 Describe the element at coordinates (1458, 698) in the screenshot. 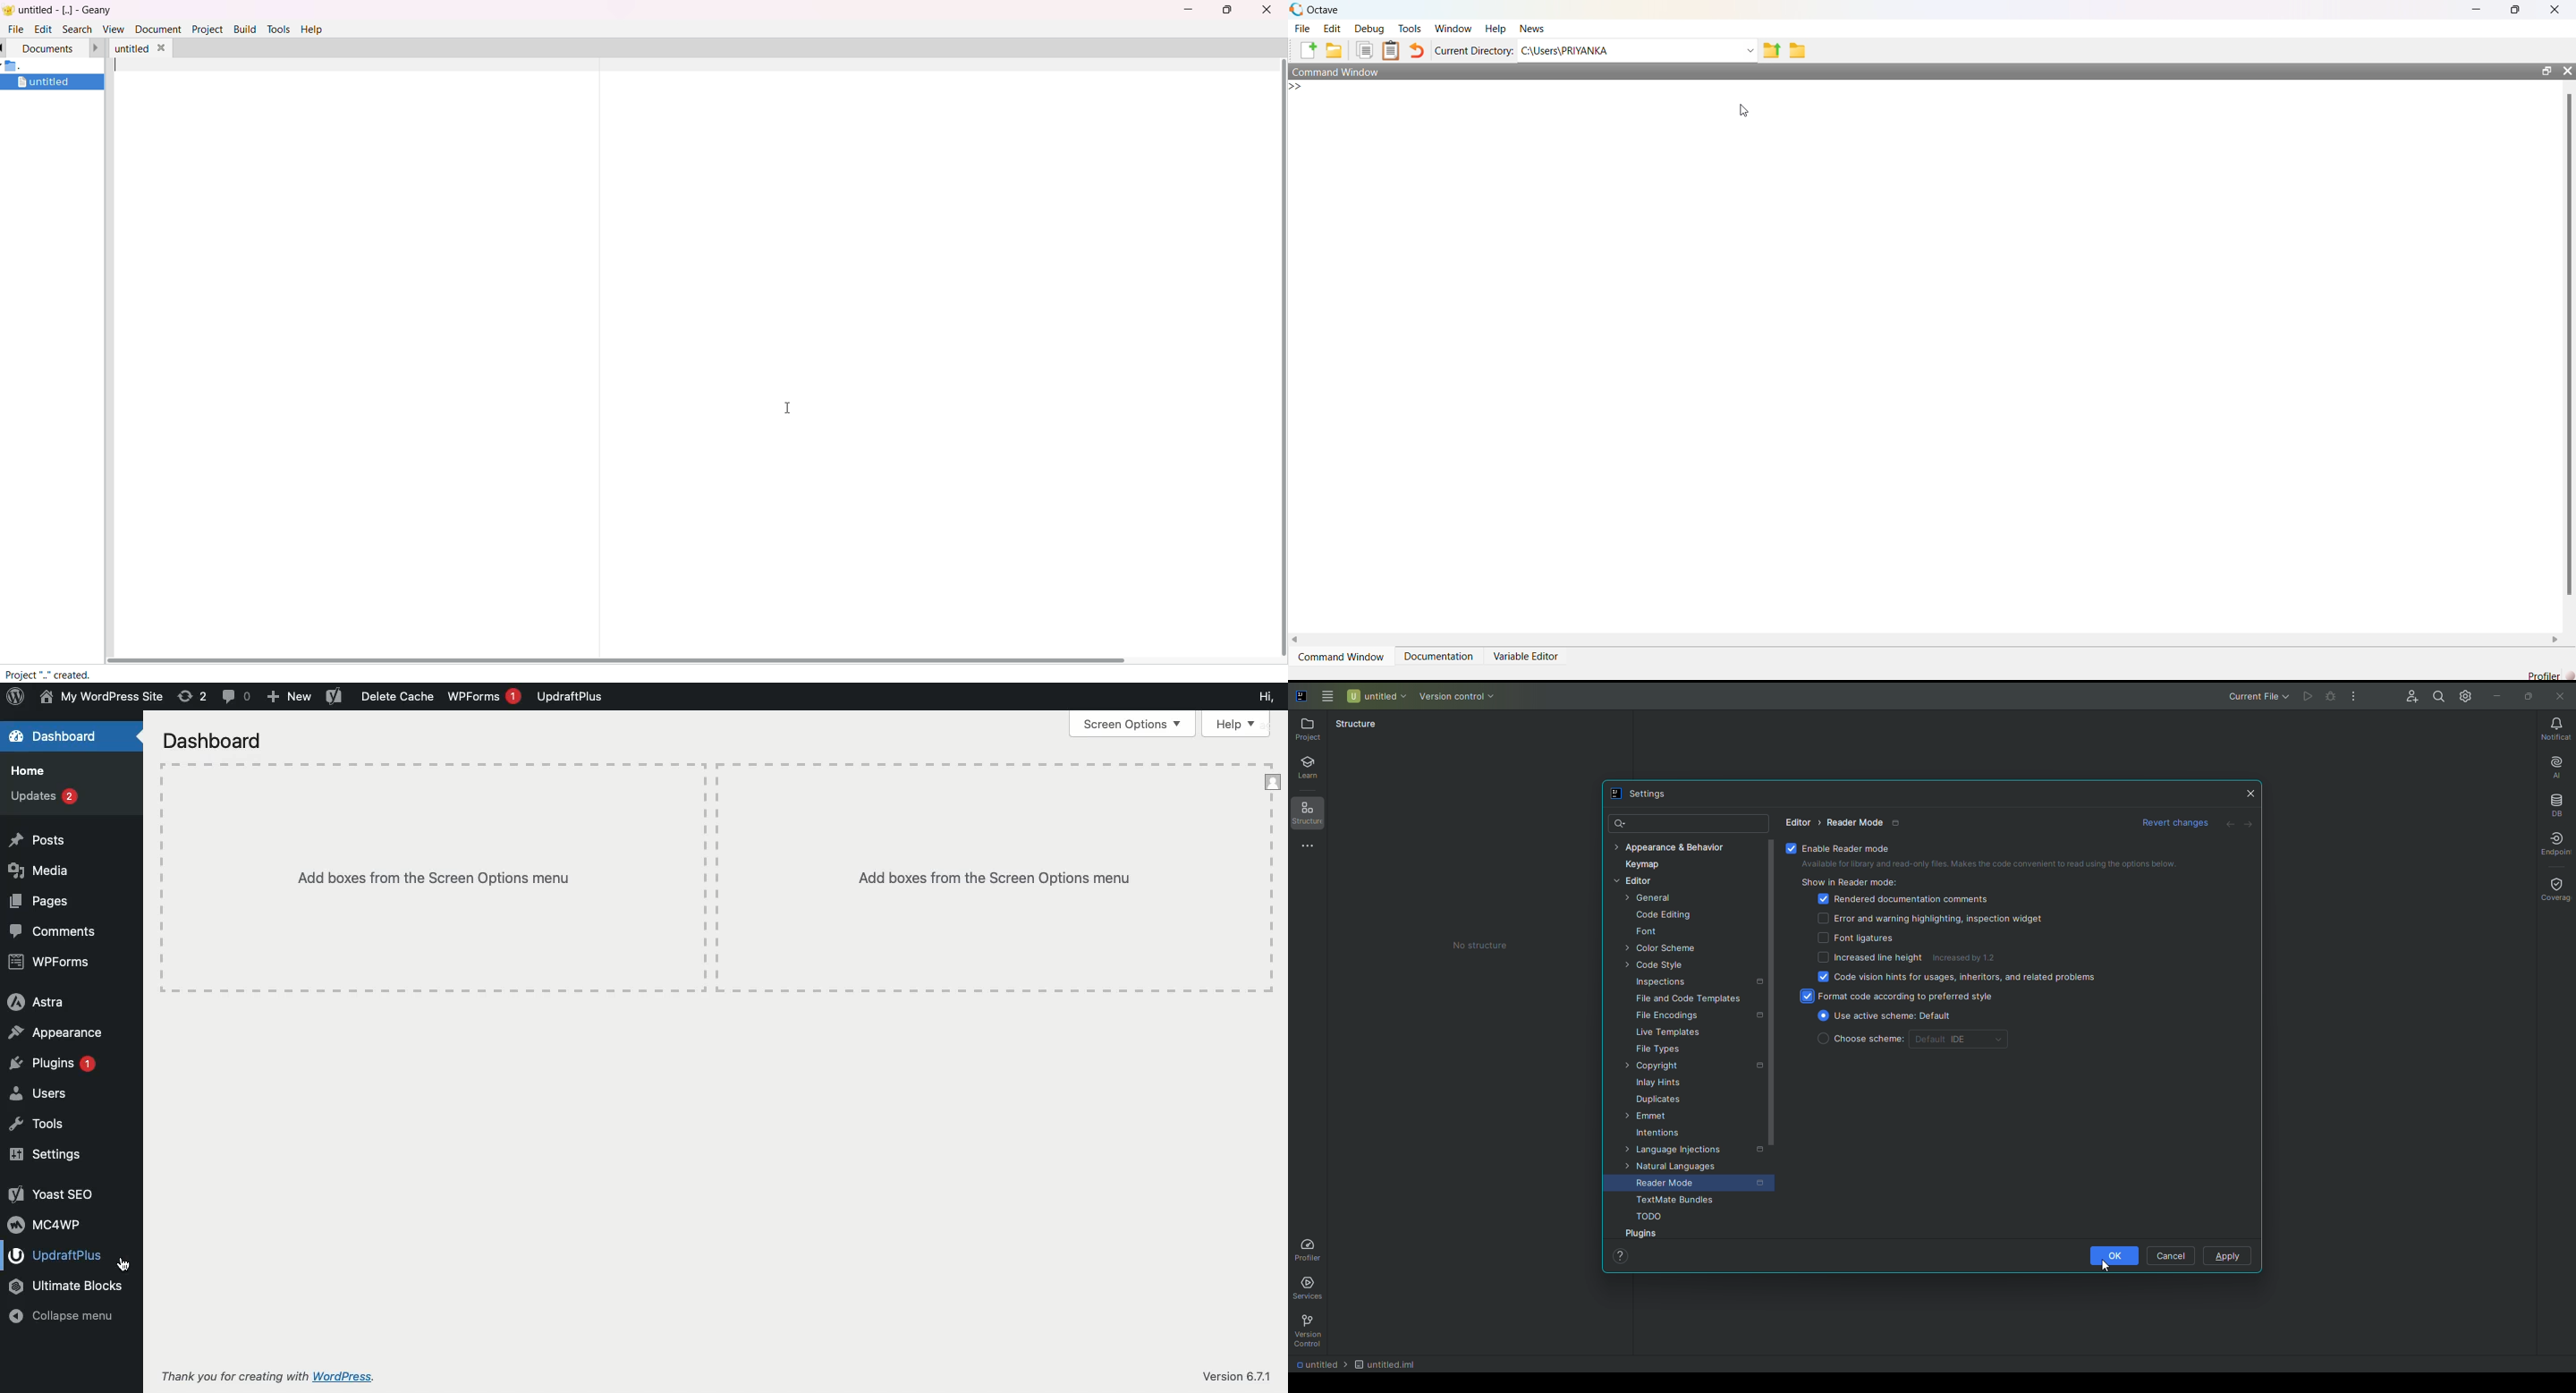

I see `Version control` at that location.